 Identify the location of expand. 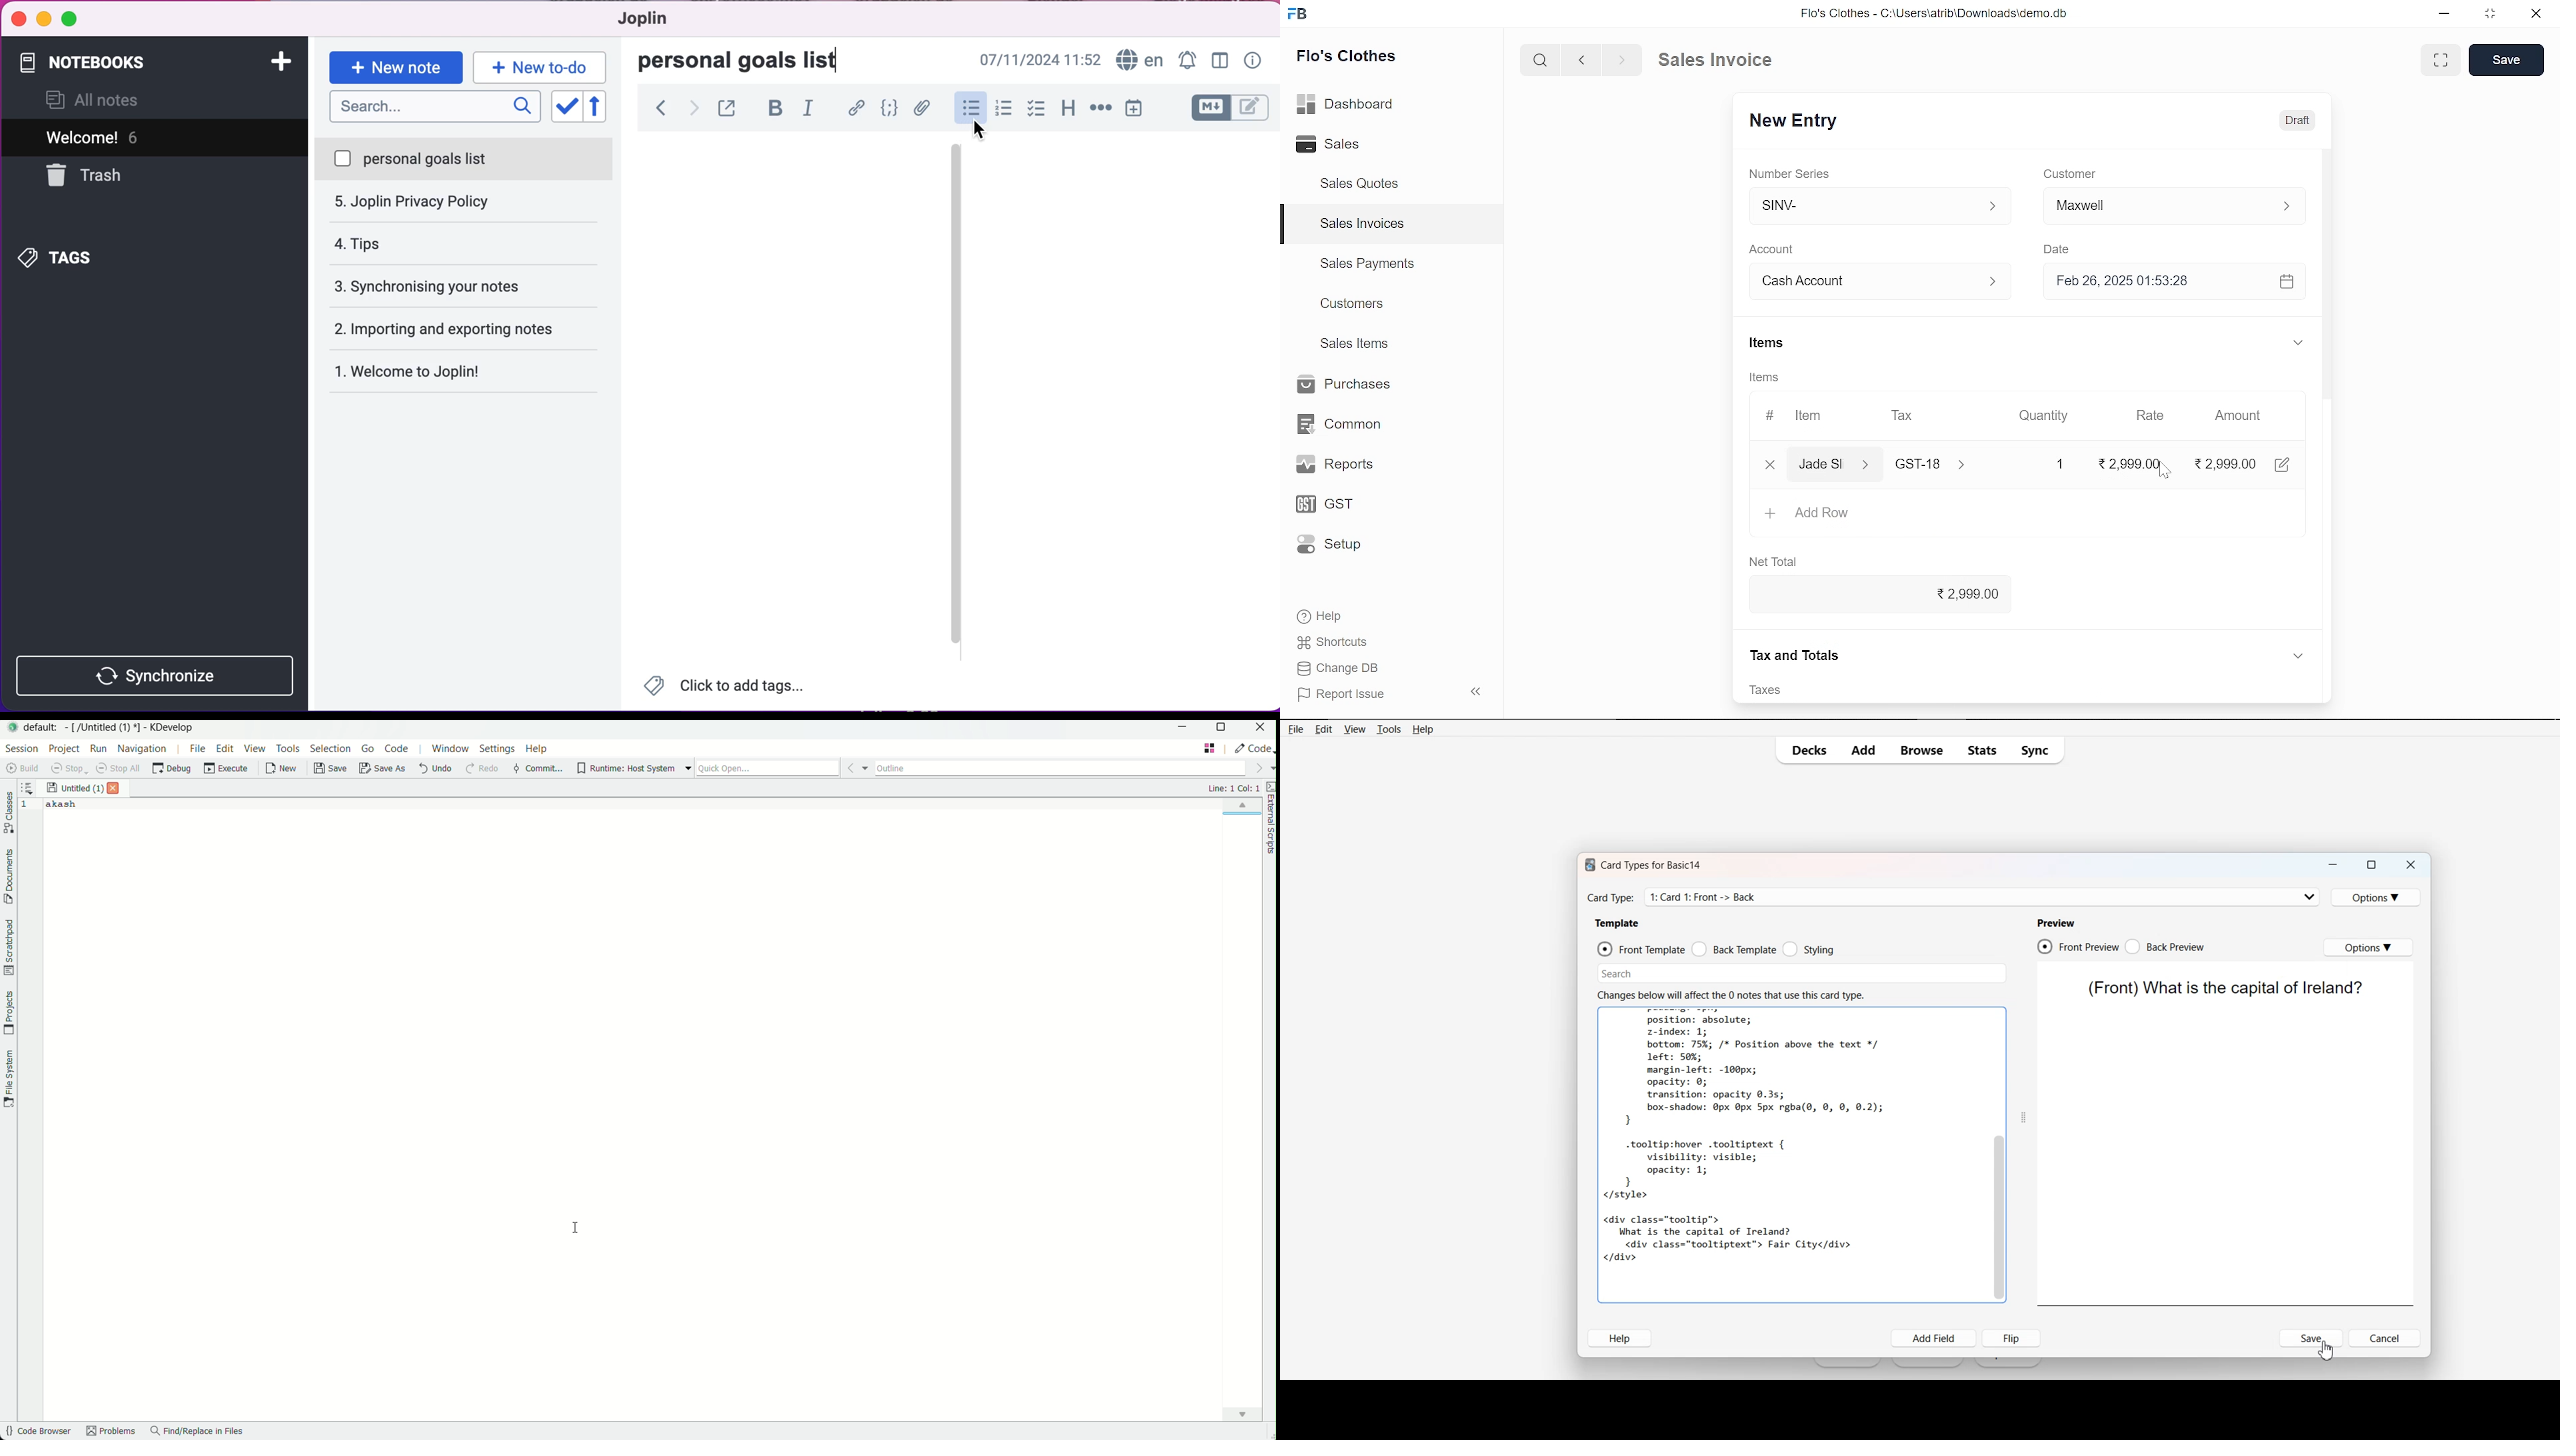
(2296, 341).